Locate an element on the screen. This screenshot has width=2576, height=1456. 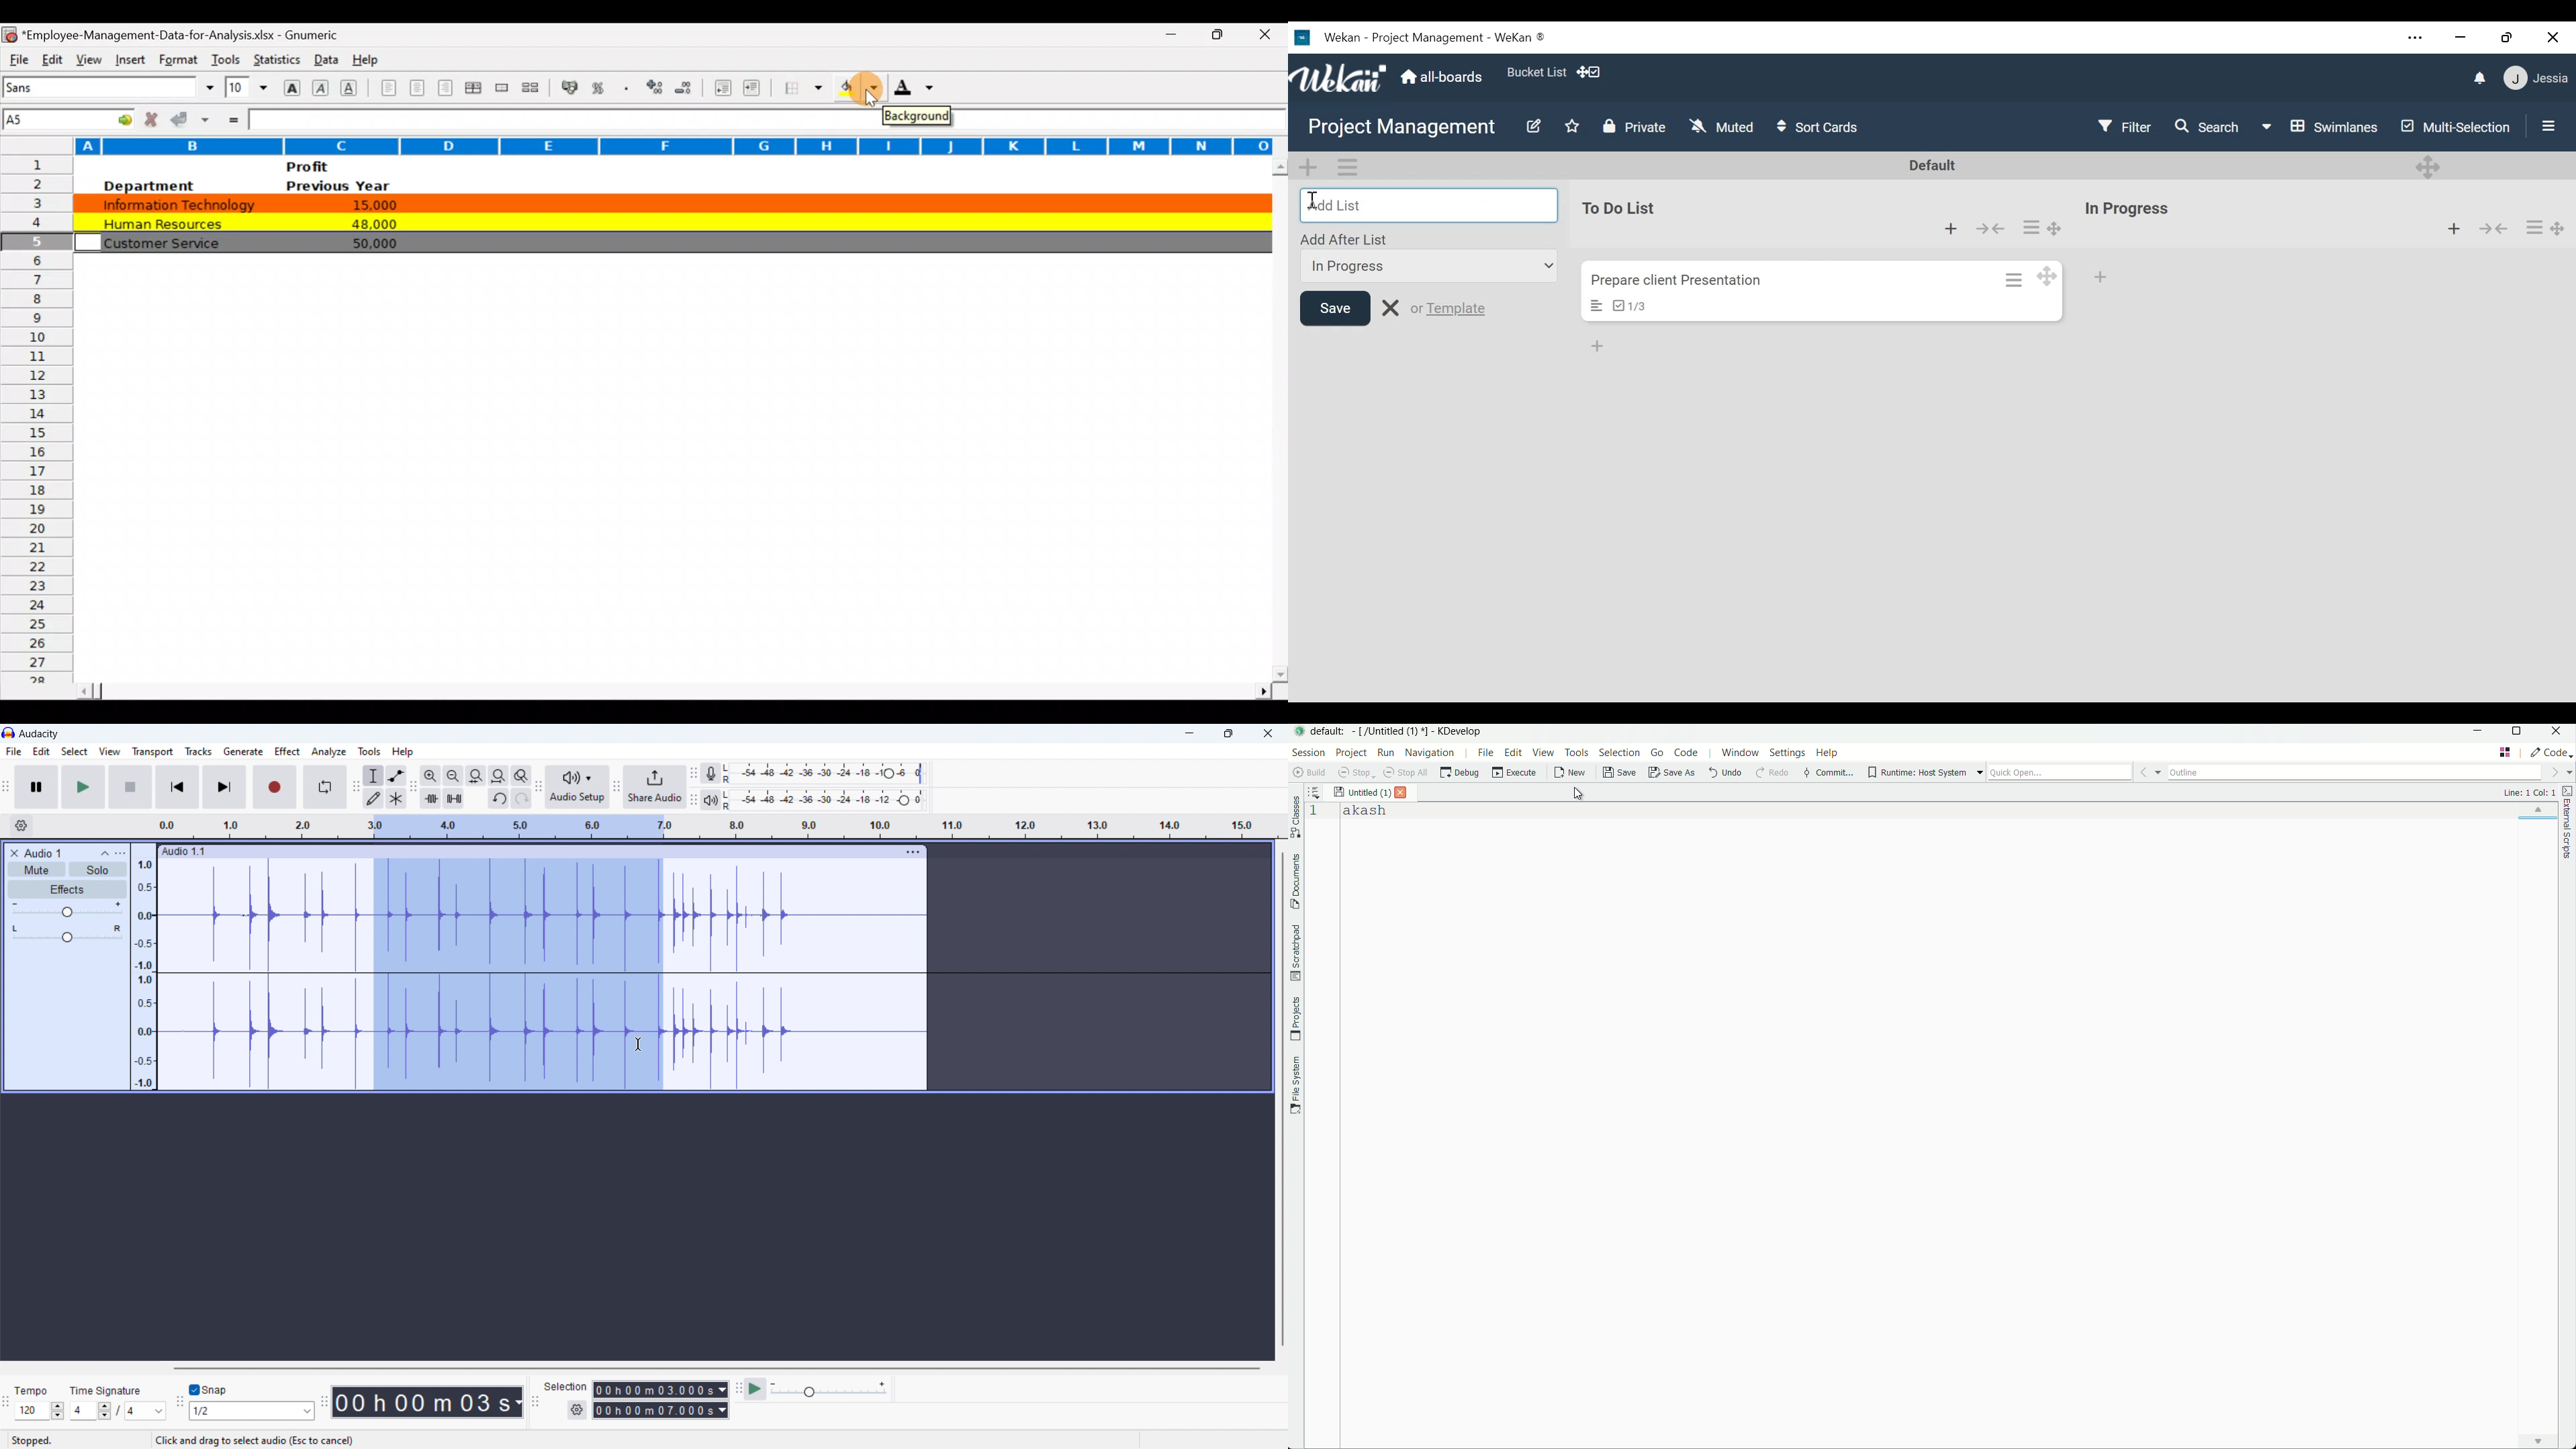
00h00m03.000s (start time)  is located at coordinates (662, 1388).